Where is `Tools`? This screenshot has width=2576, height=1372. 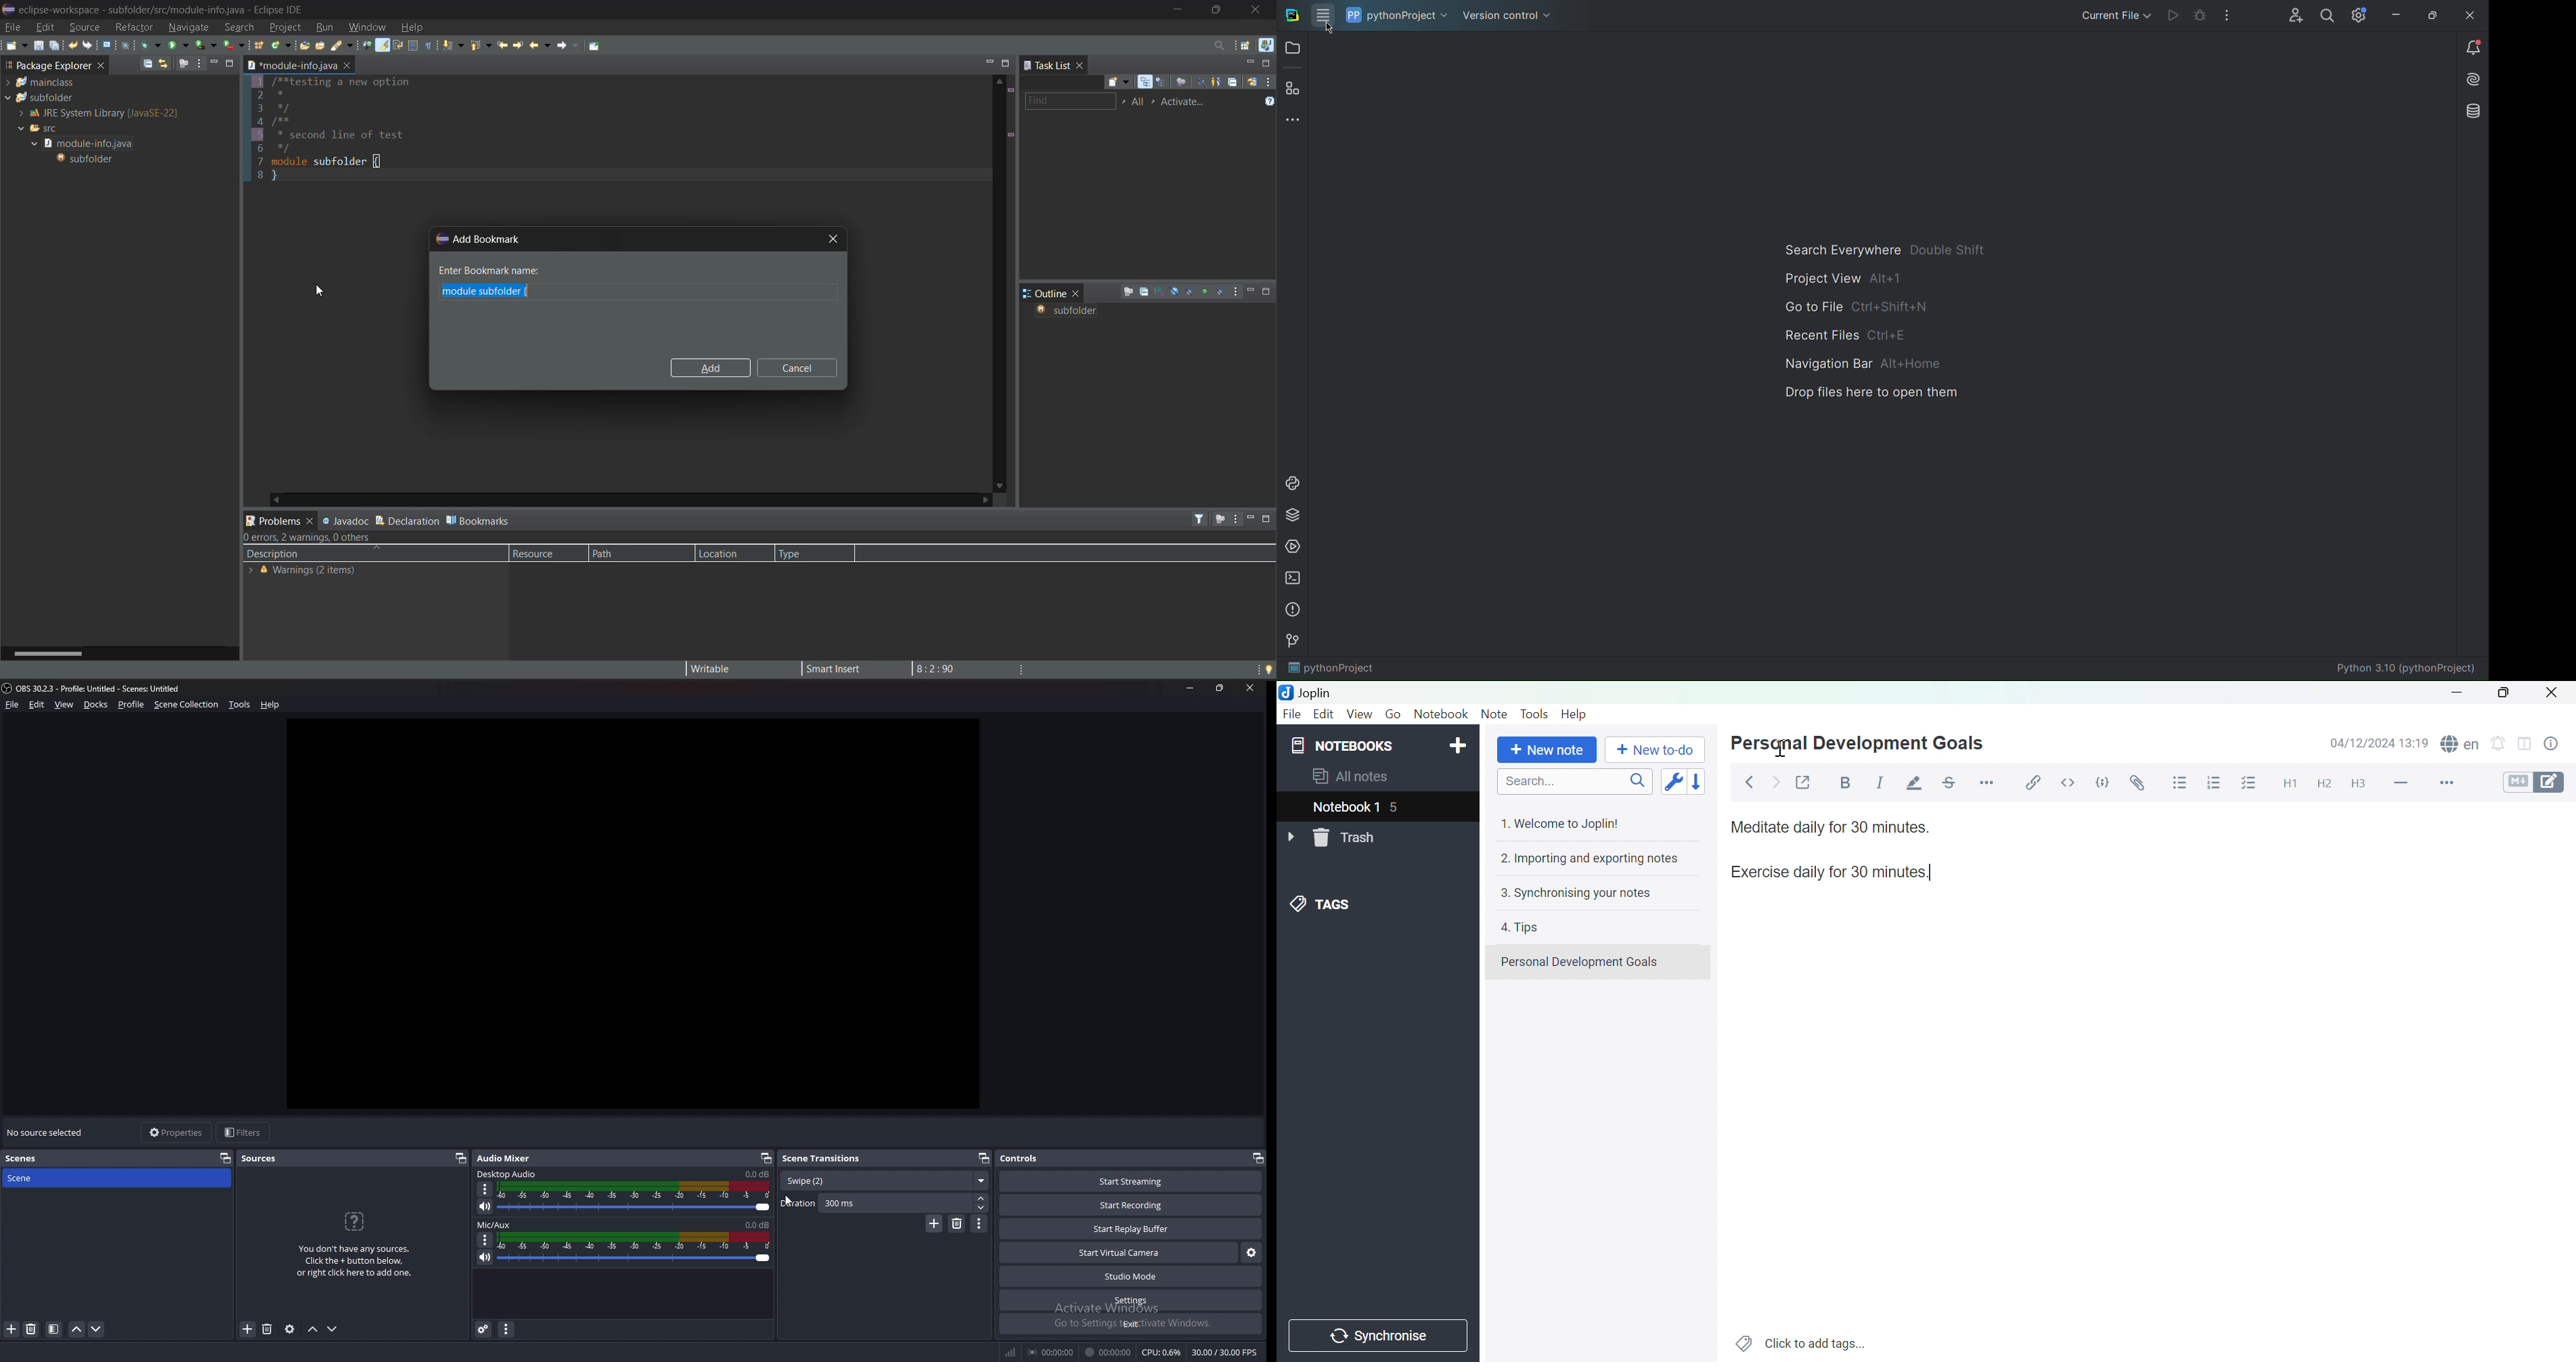 Tools is located at coordinates (1536, 713).